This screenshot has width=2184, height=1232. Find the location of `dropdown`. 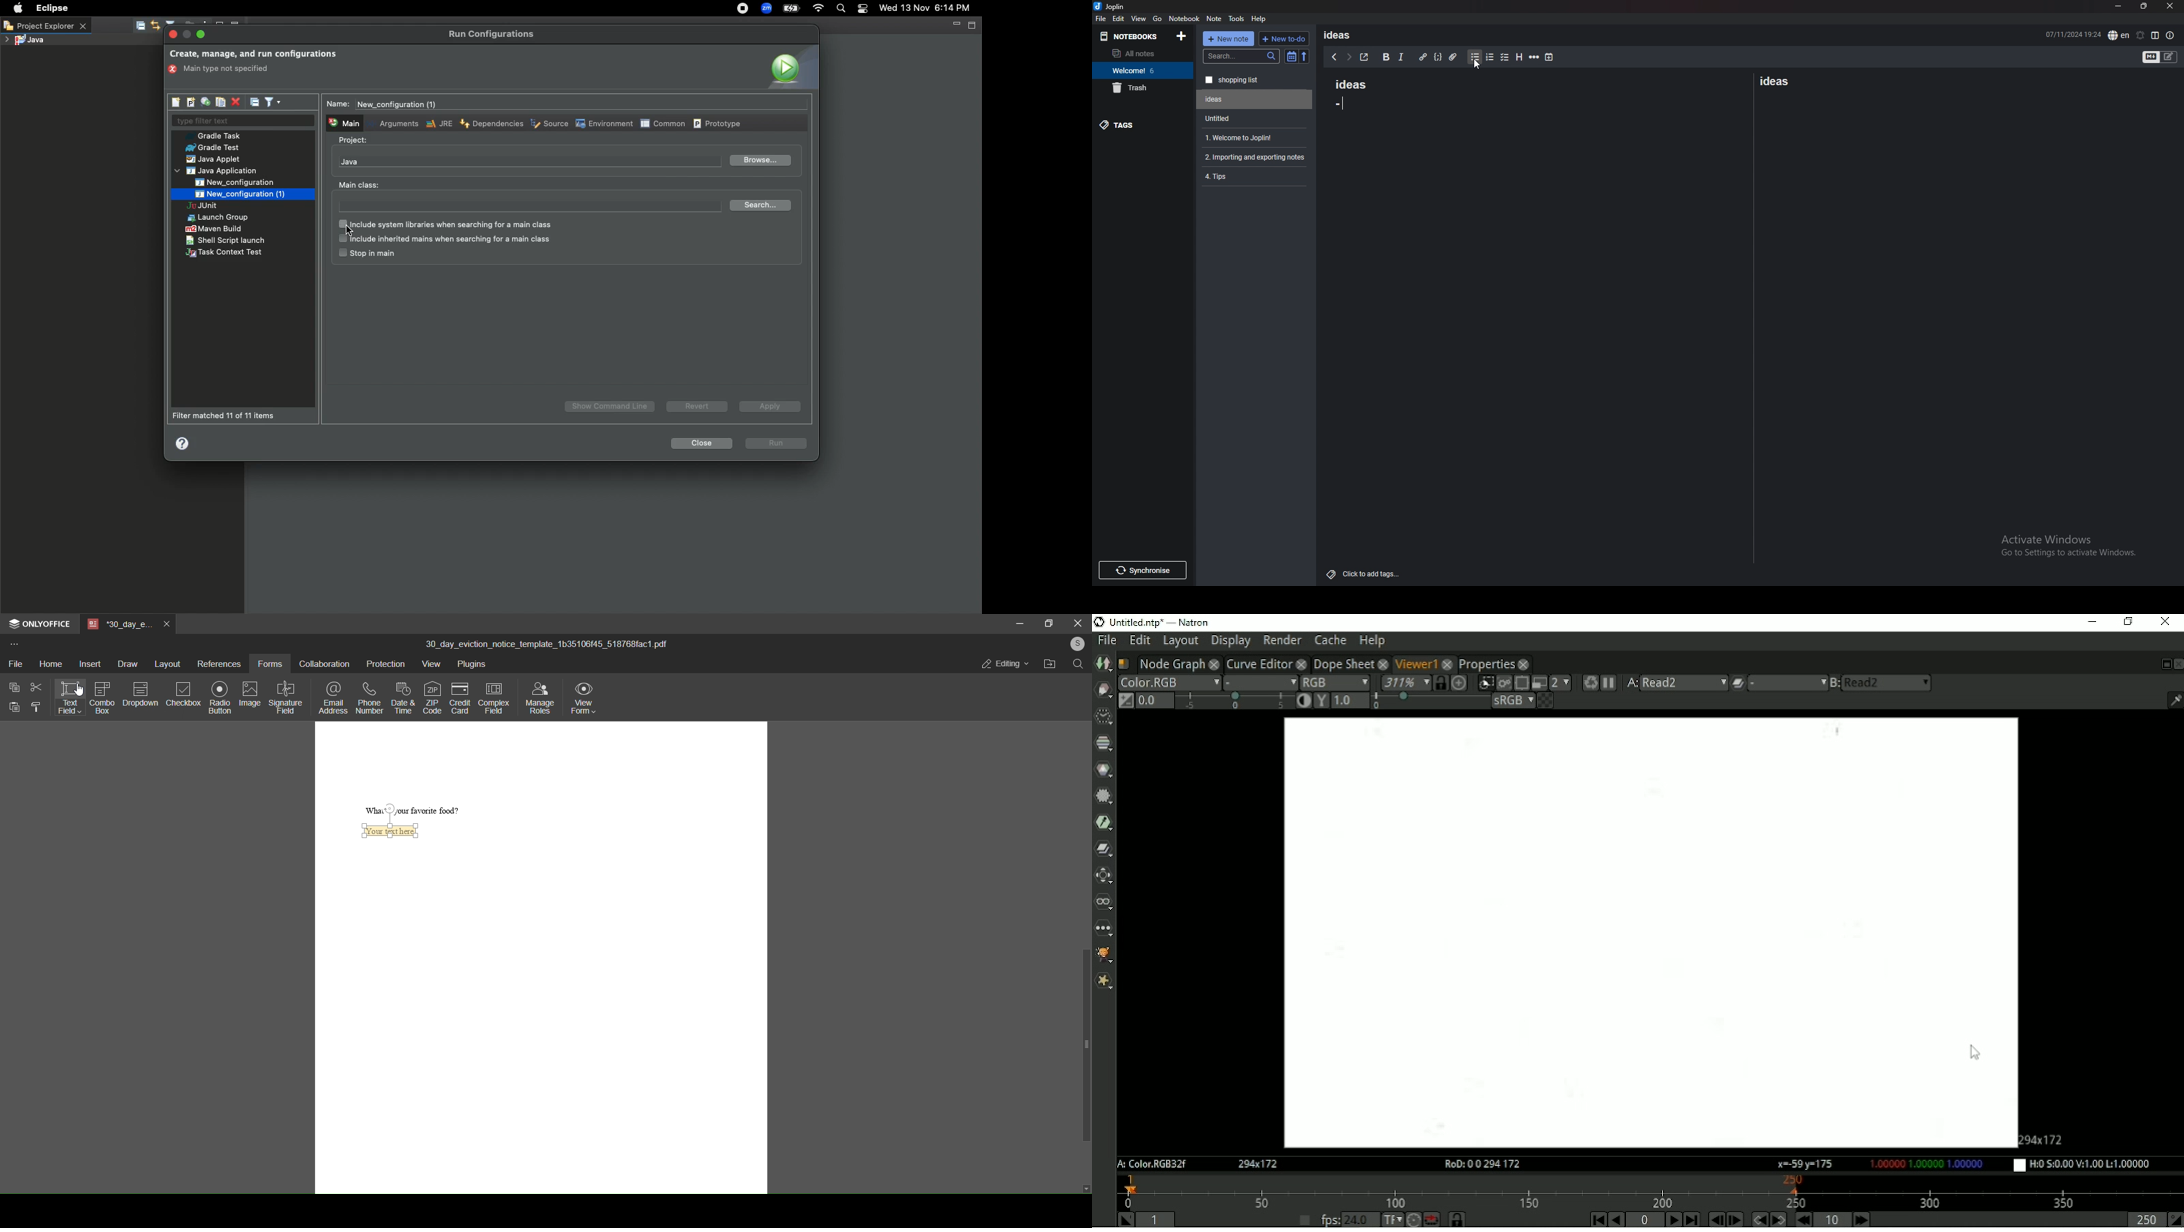

dropdown is located at coordinates (139, 696).